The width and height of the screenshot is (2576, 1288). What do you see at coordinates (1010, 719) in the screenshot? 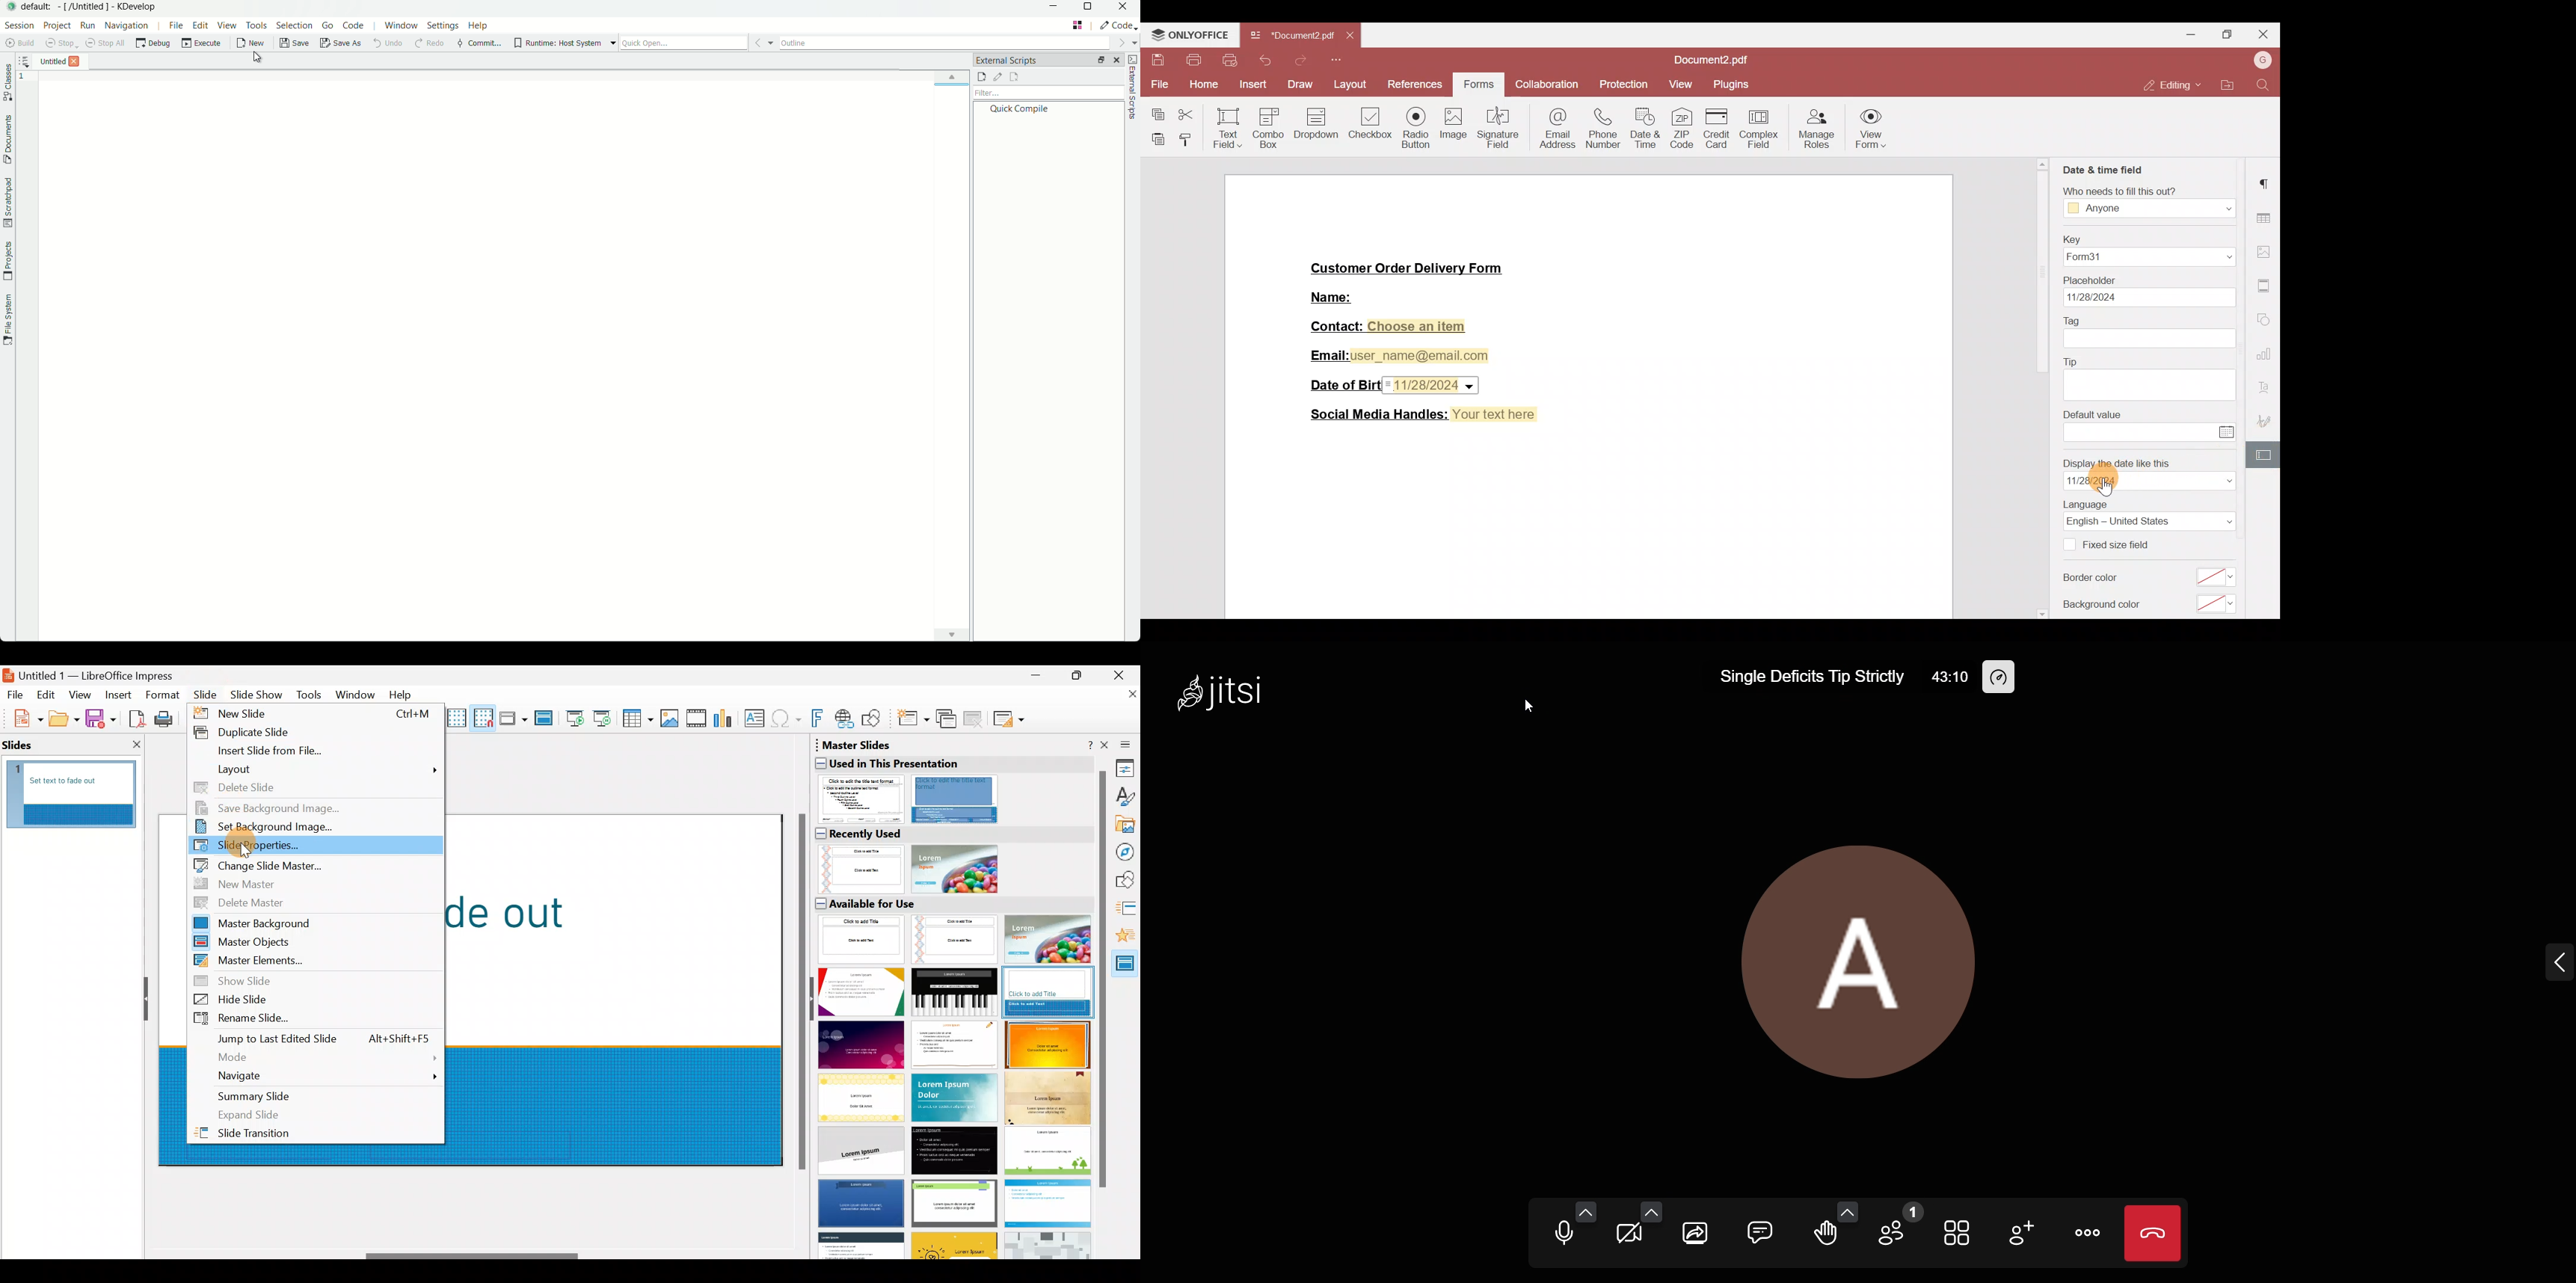
I see `Slide layout` at bounding box center [1010, 719].